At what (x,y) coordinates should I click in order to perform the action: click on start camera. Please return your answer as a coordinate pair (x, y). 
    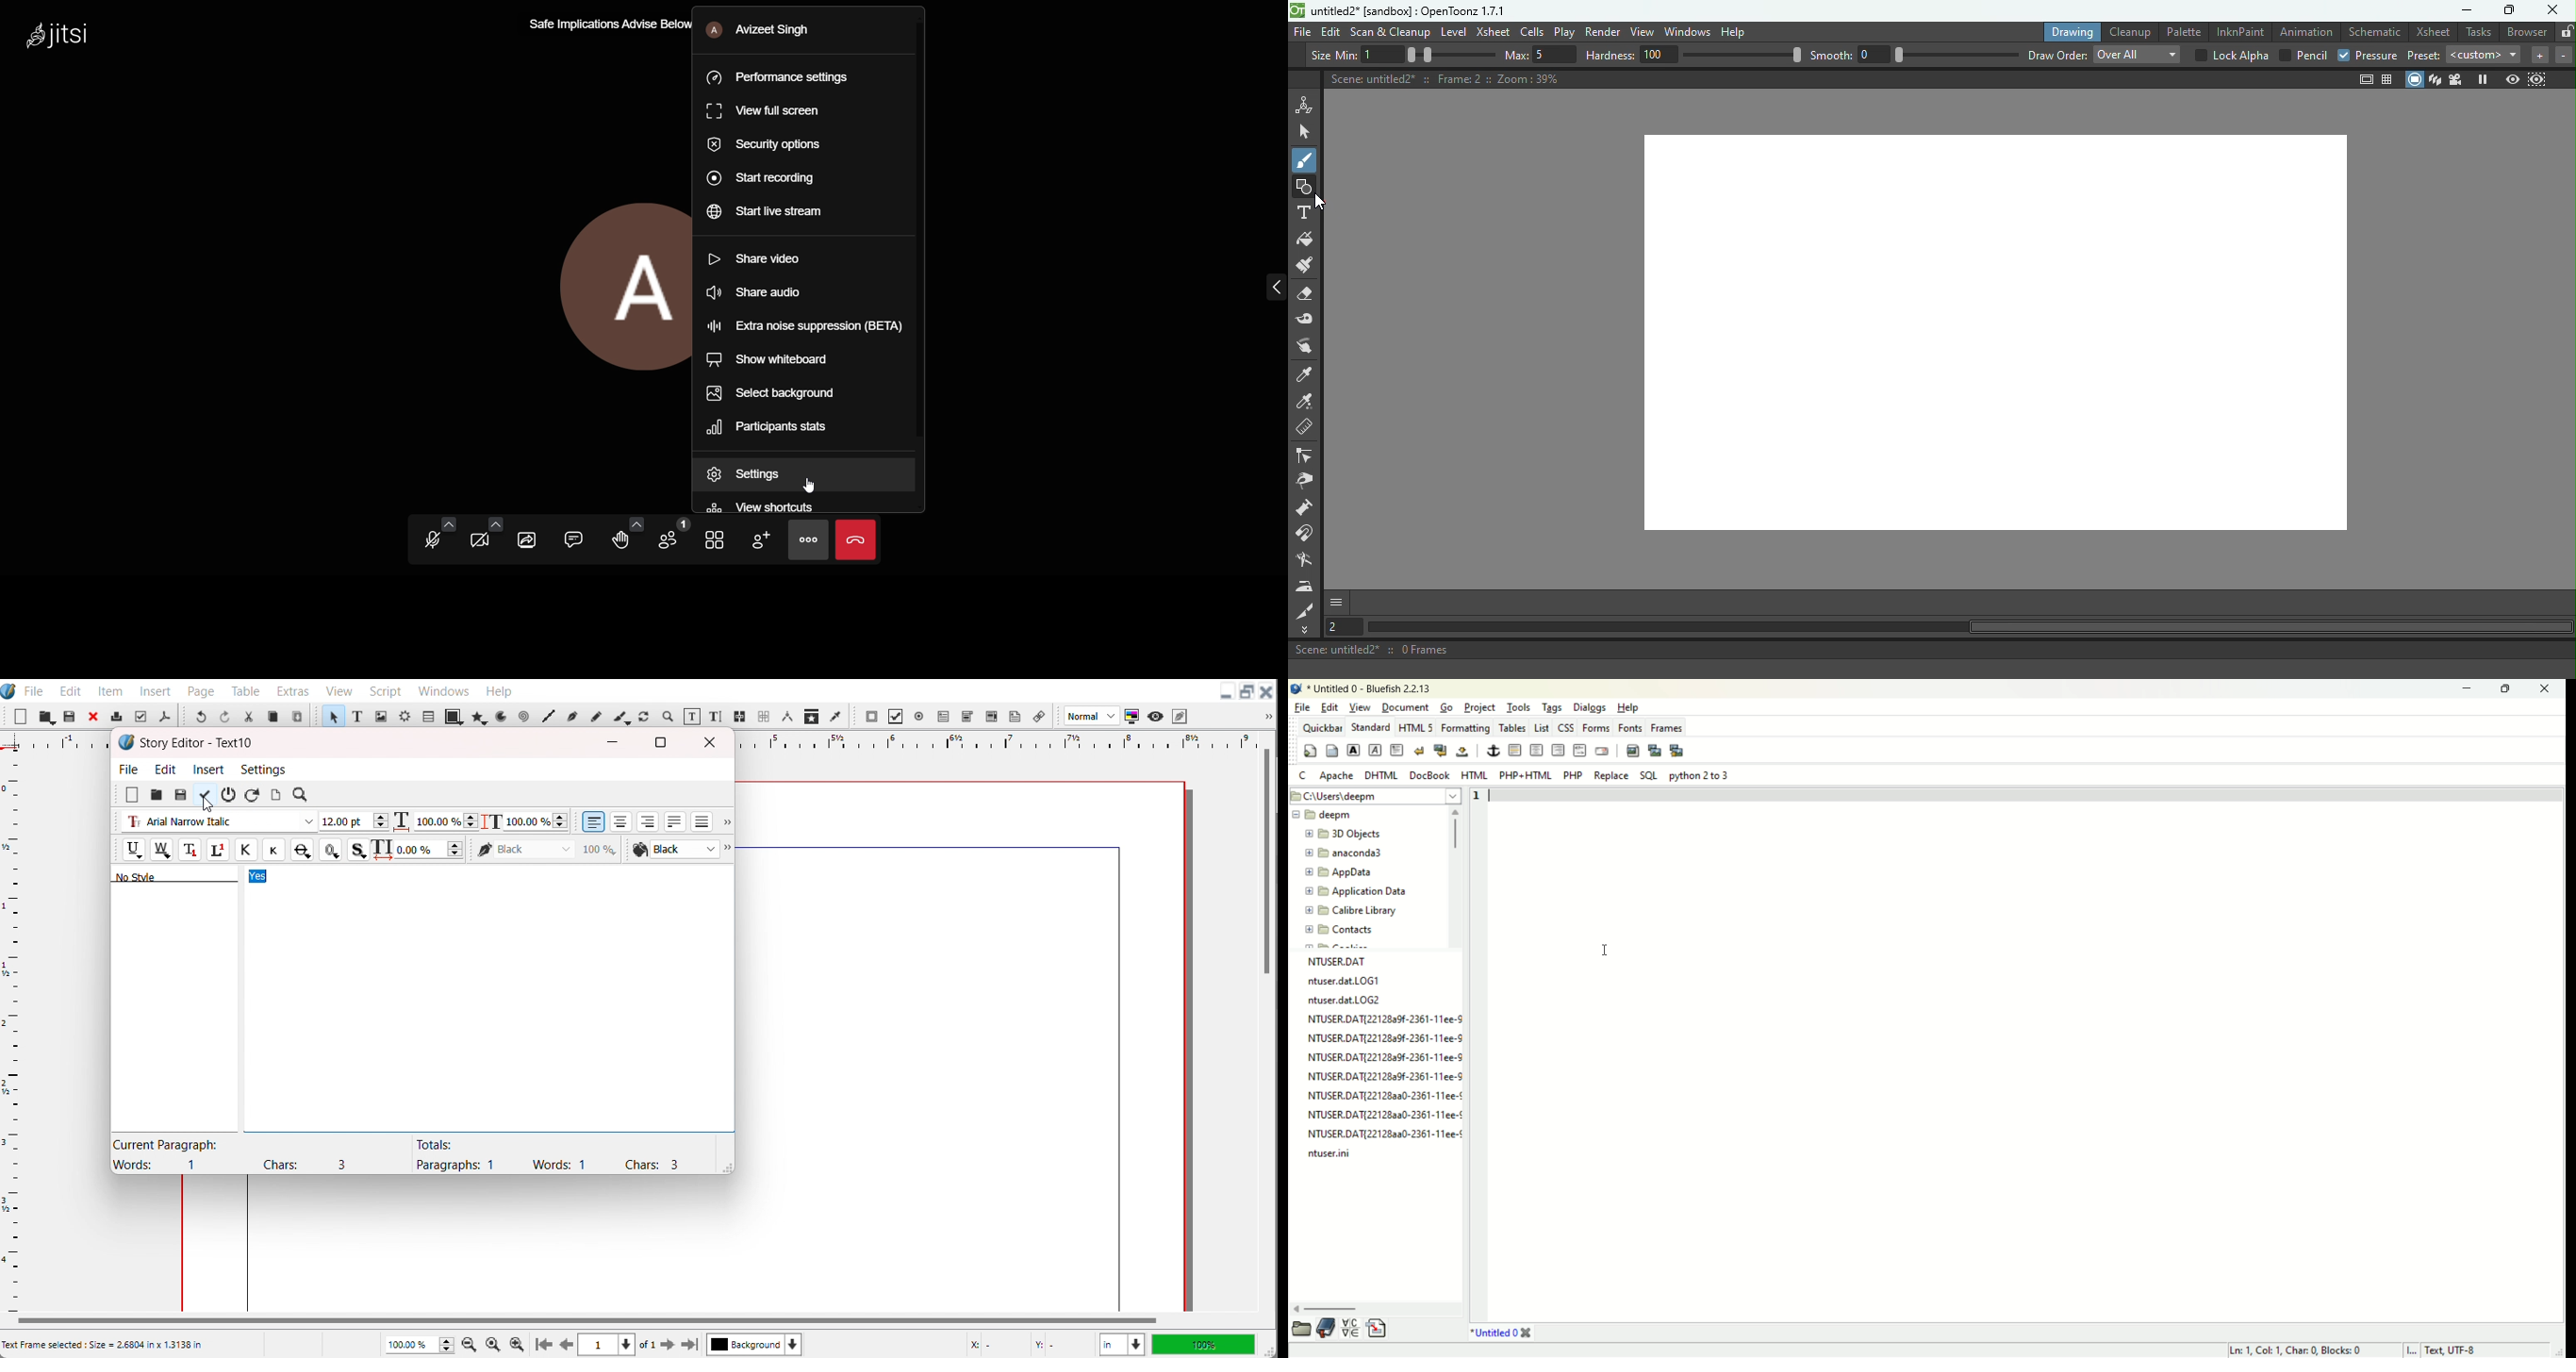
    Looking at the image, I should click on (482, 541).